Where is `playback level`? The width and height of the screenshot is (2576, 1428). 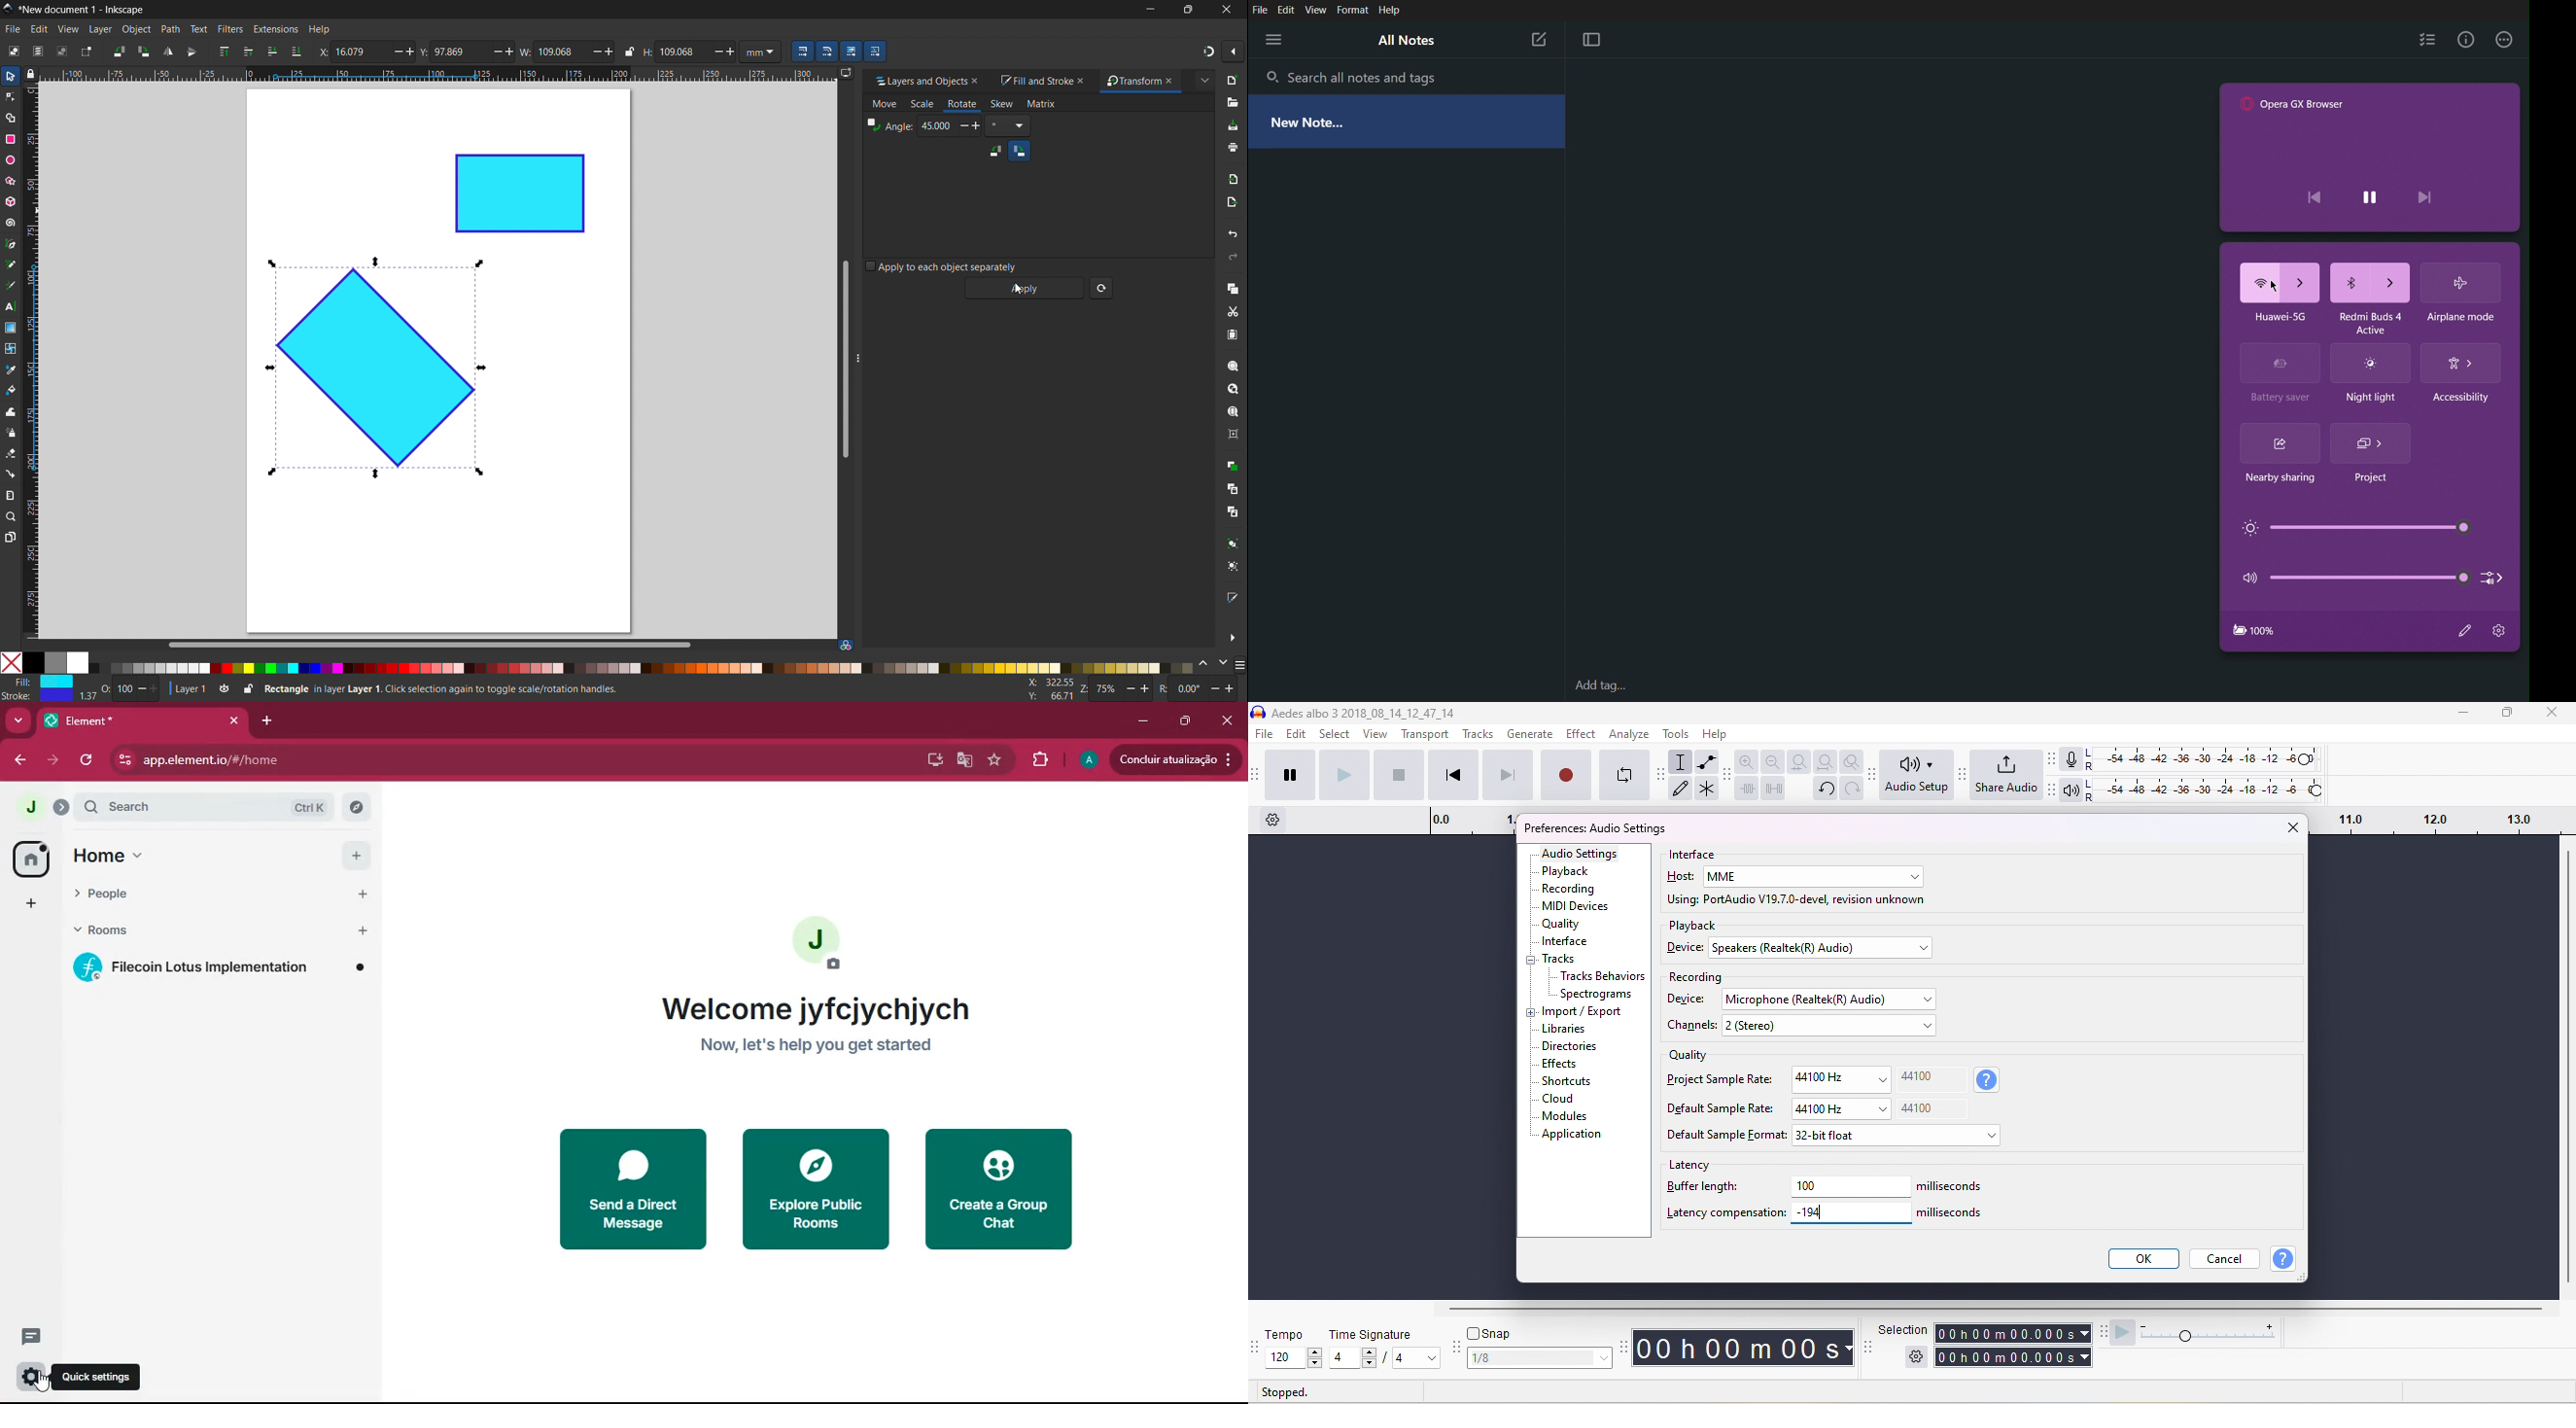 playback level is located at coordinates (2210, 787).